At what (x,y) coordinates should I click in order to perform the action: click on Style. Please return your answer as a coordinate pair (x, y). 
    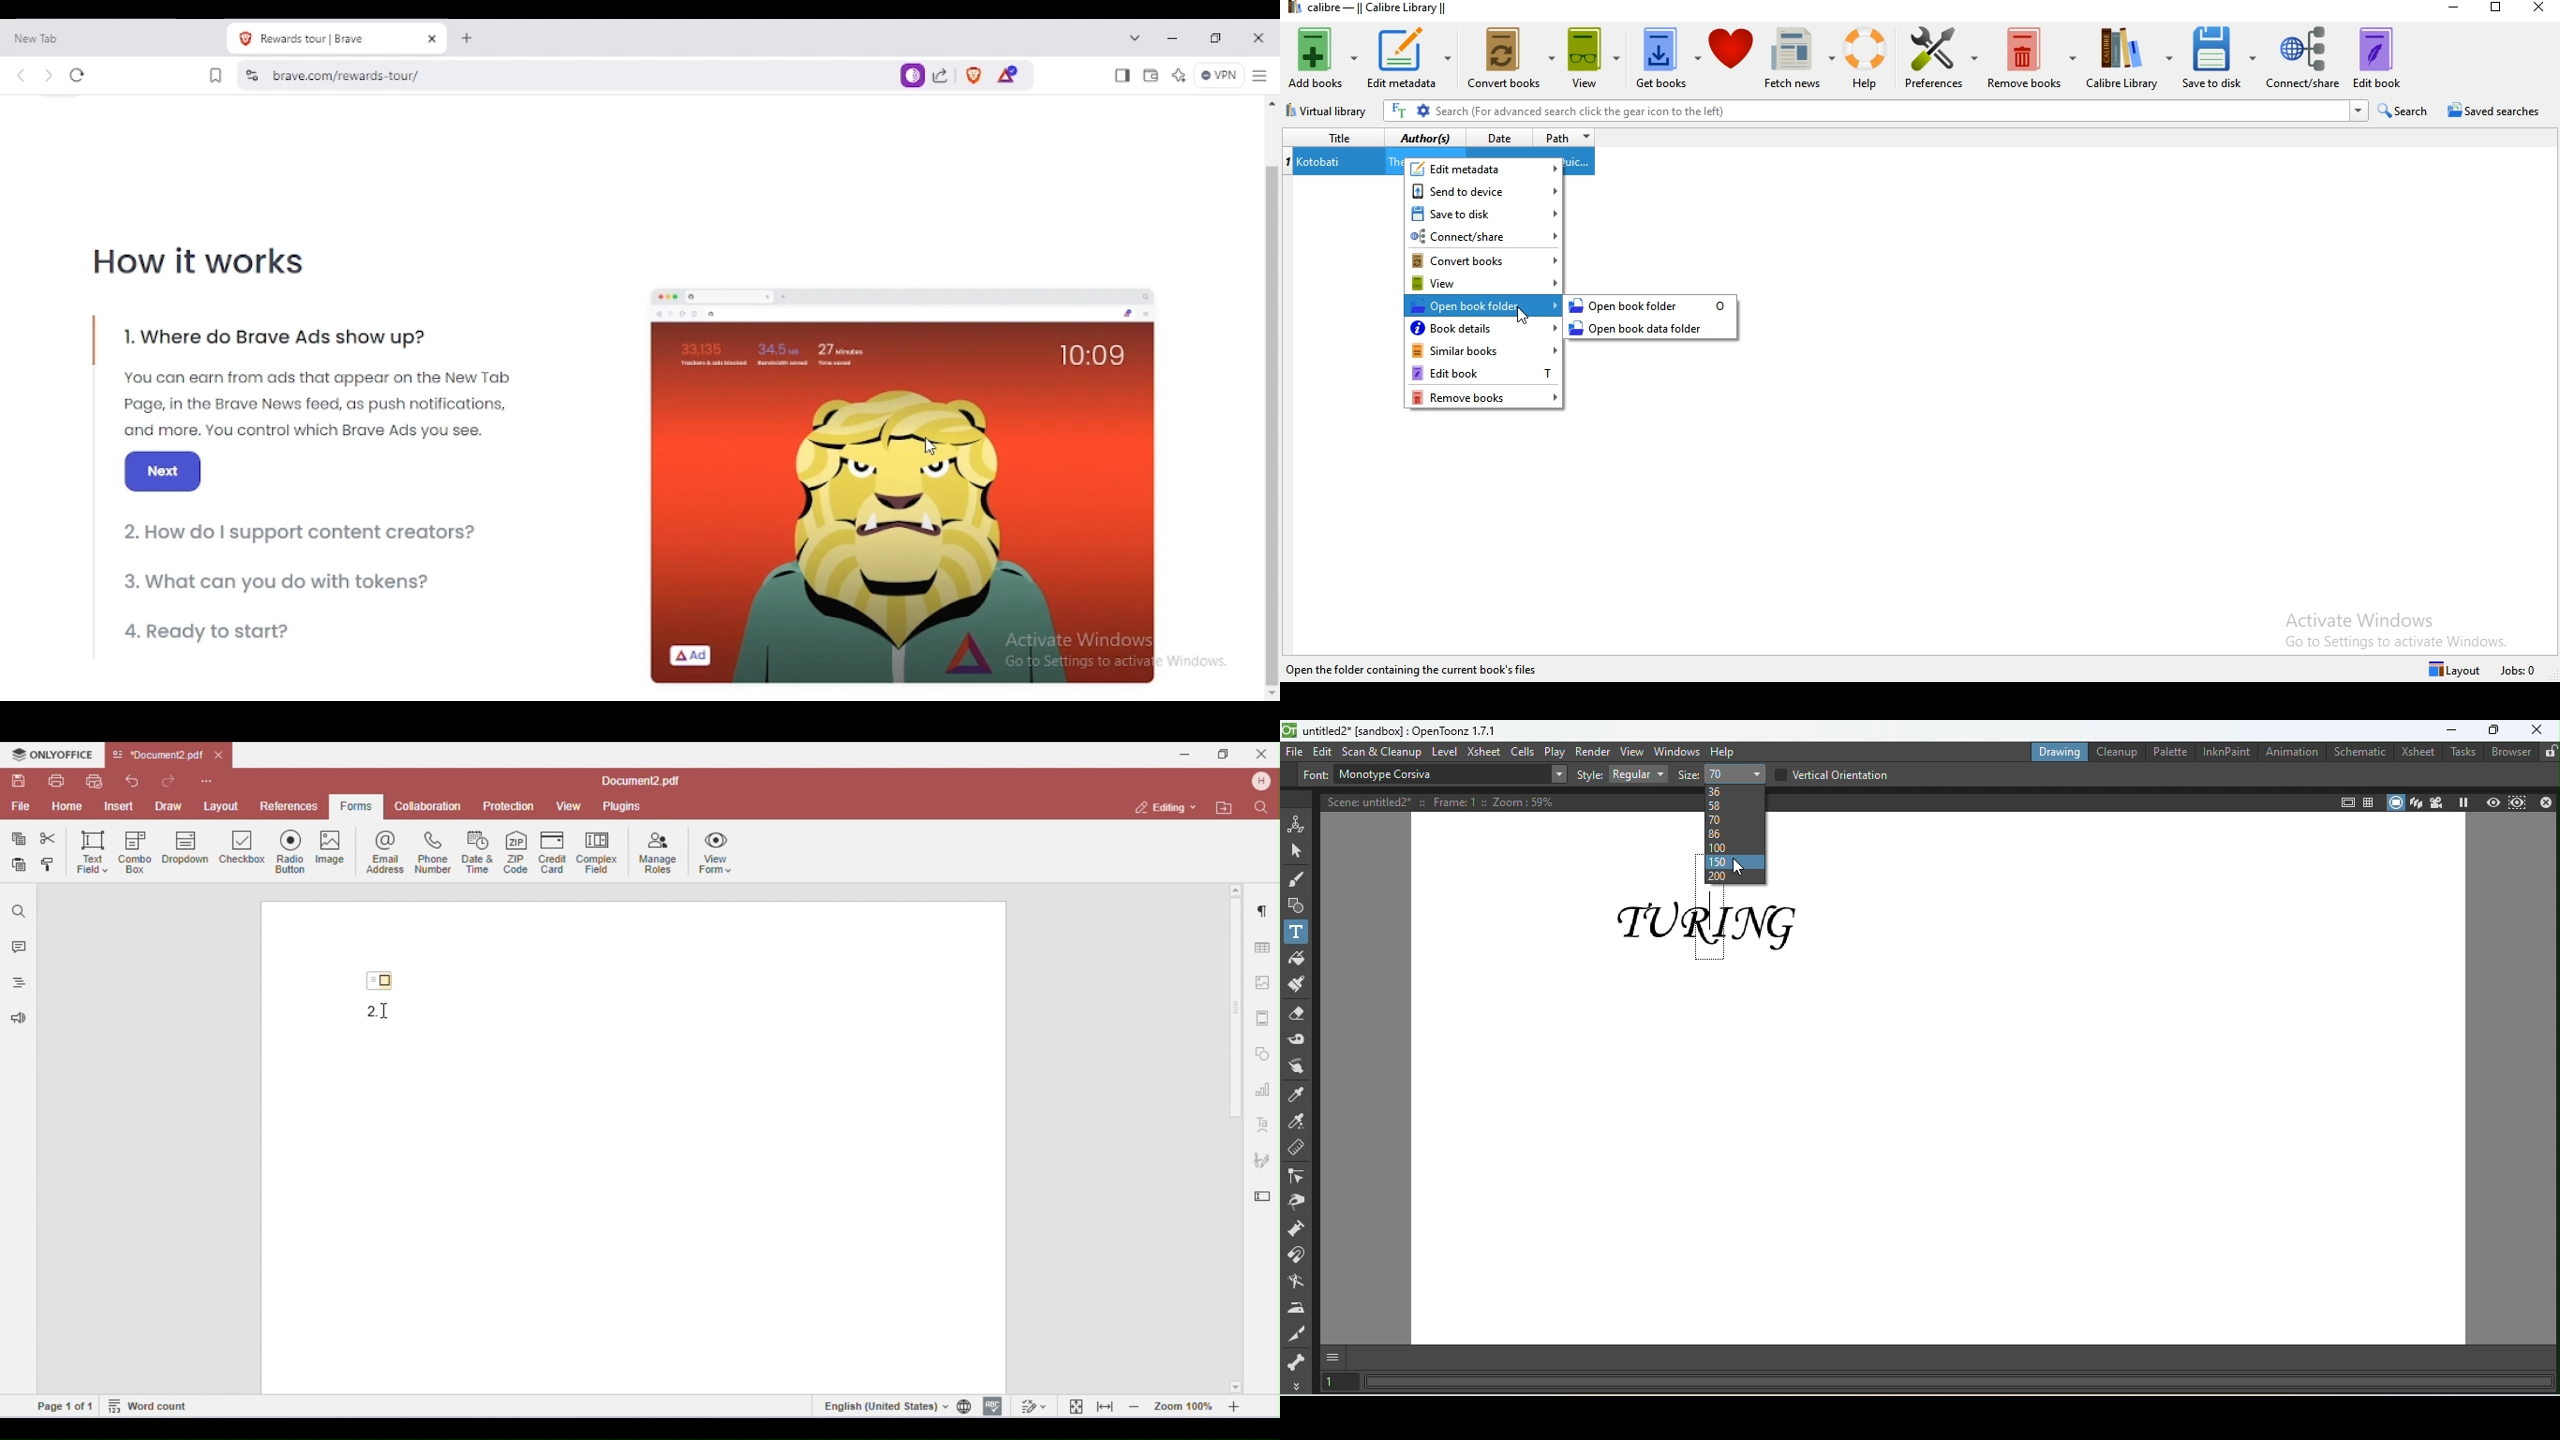
    Looking at the image, I should click on (1589, 774).